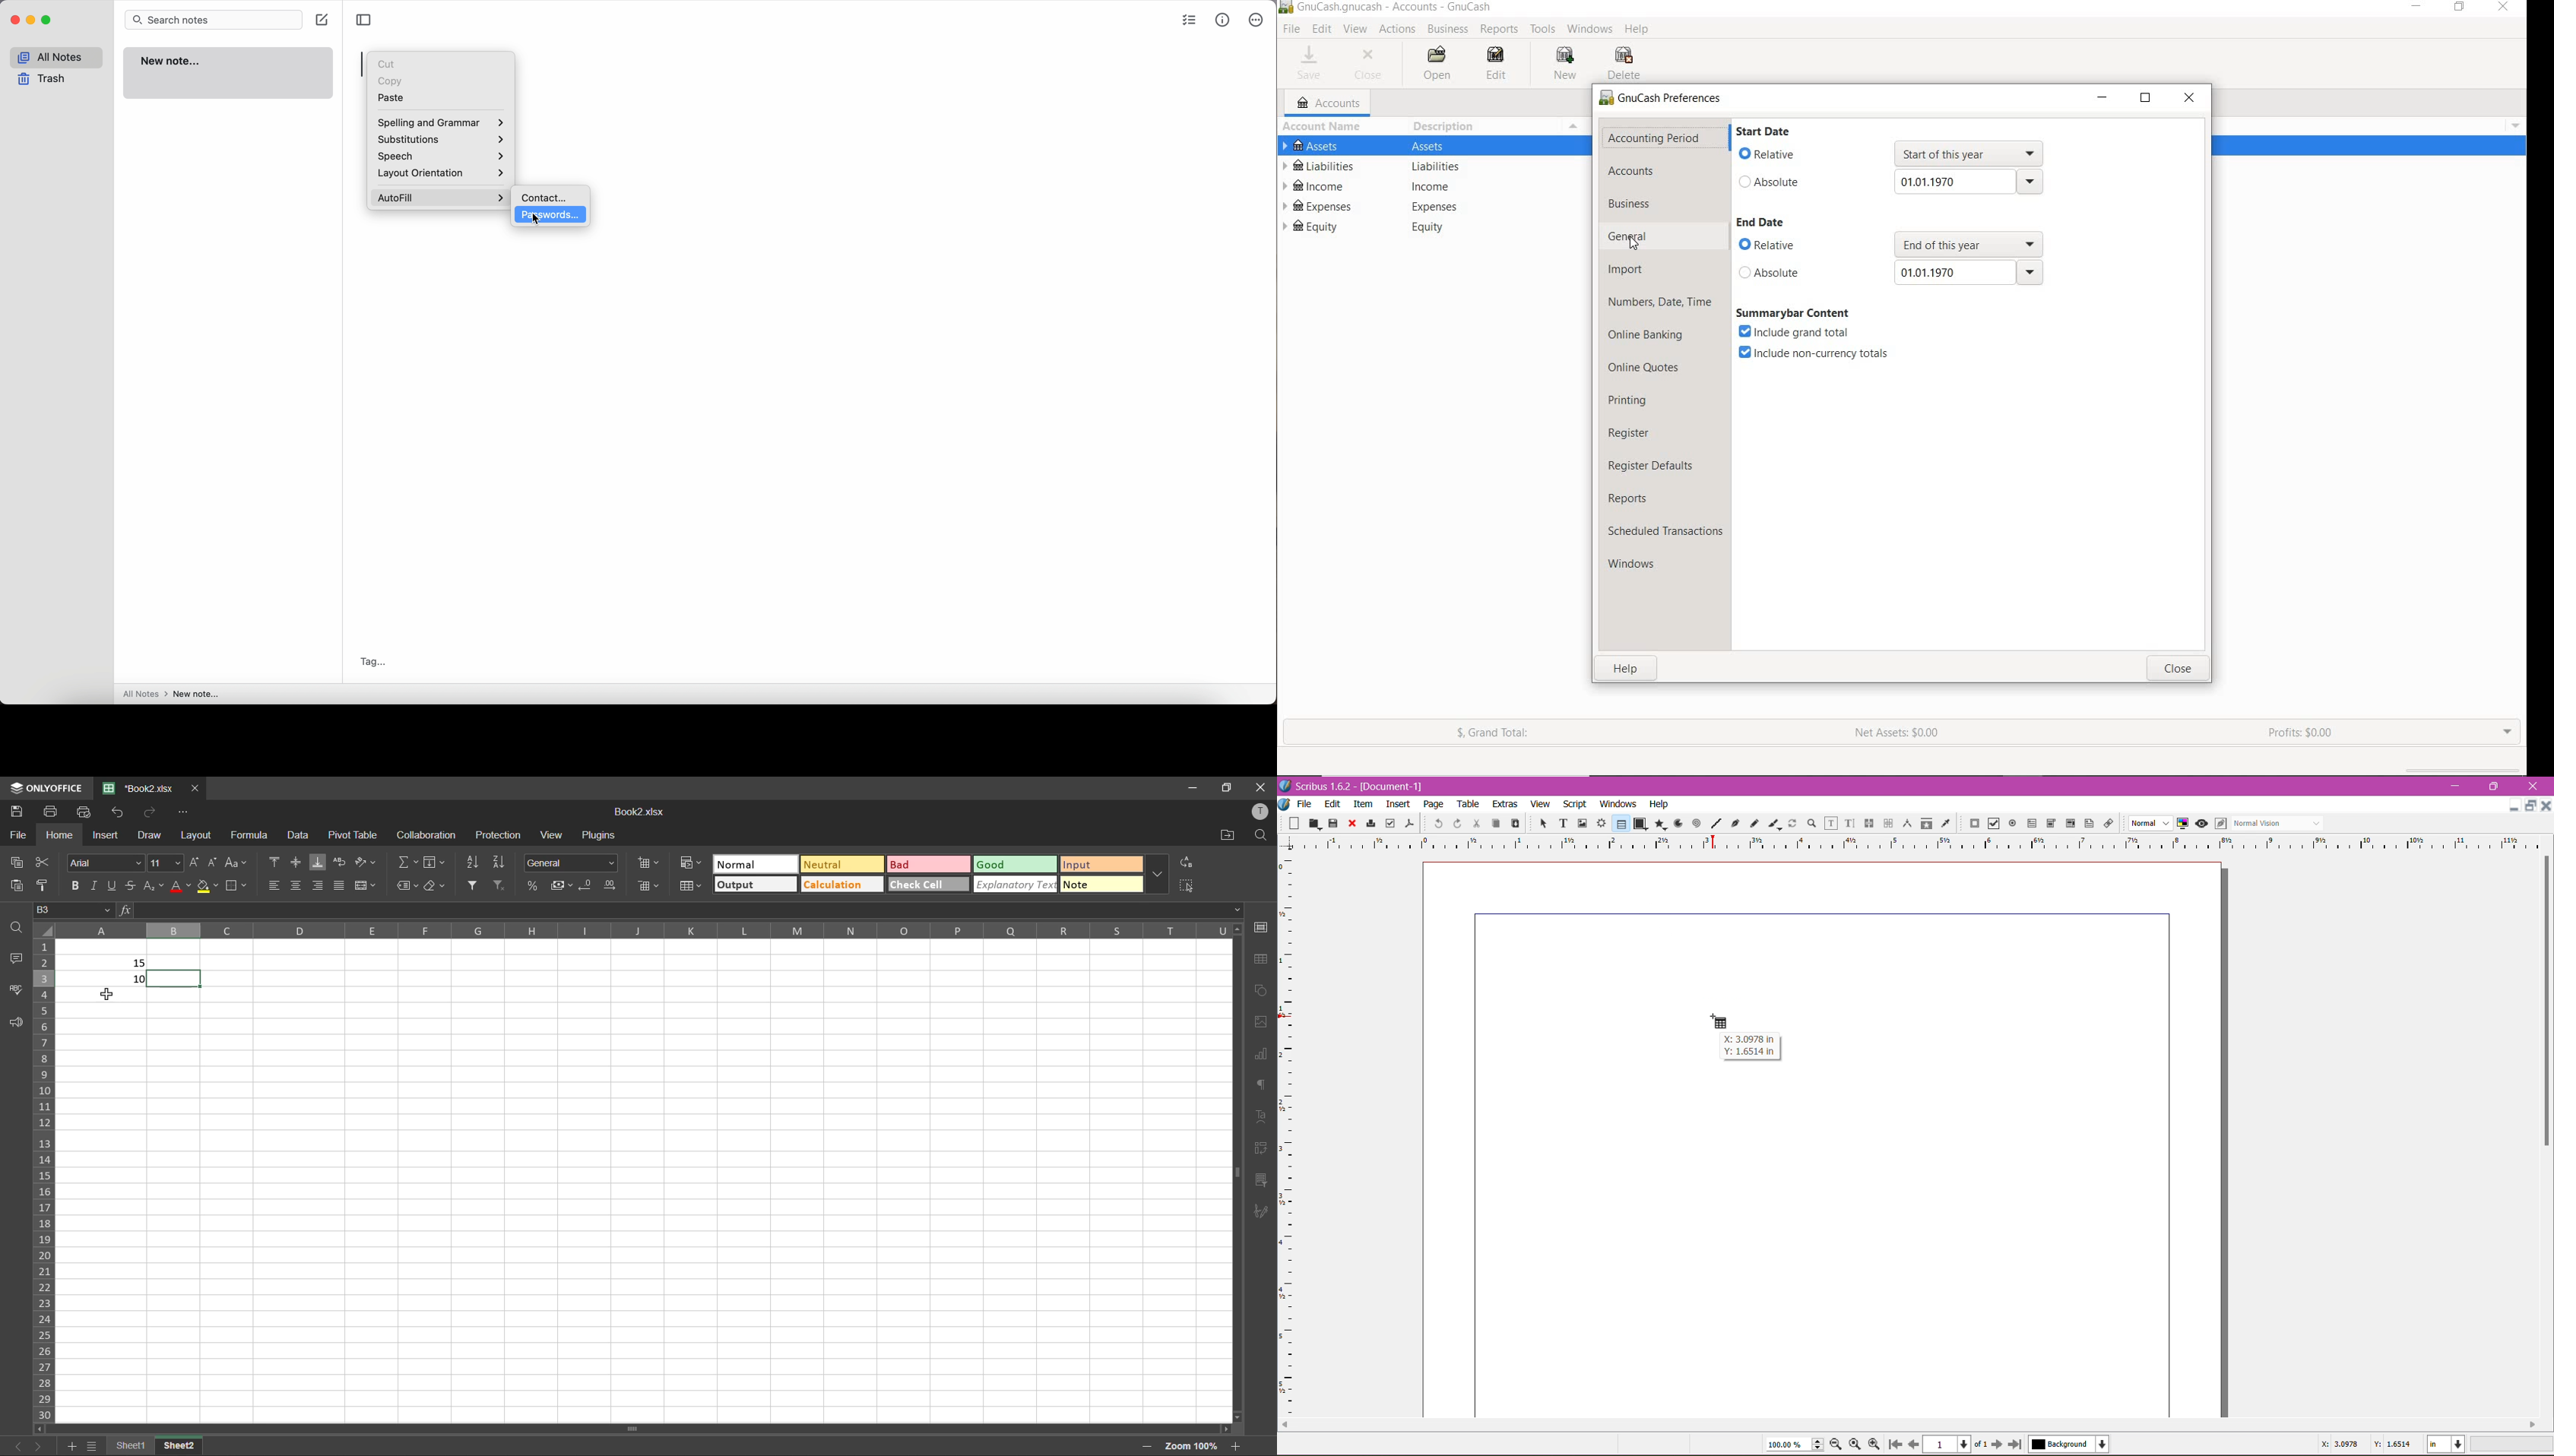 The width and height of the screenshot is (2576, 1456). Describe the element at coordinates (39, 1446) in the screenshot. I see `next` at that location.